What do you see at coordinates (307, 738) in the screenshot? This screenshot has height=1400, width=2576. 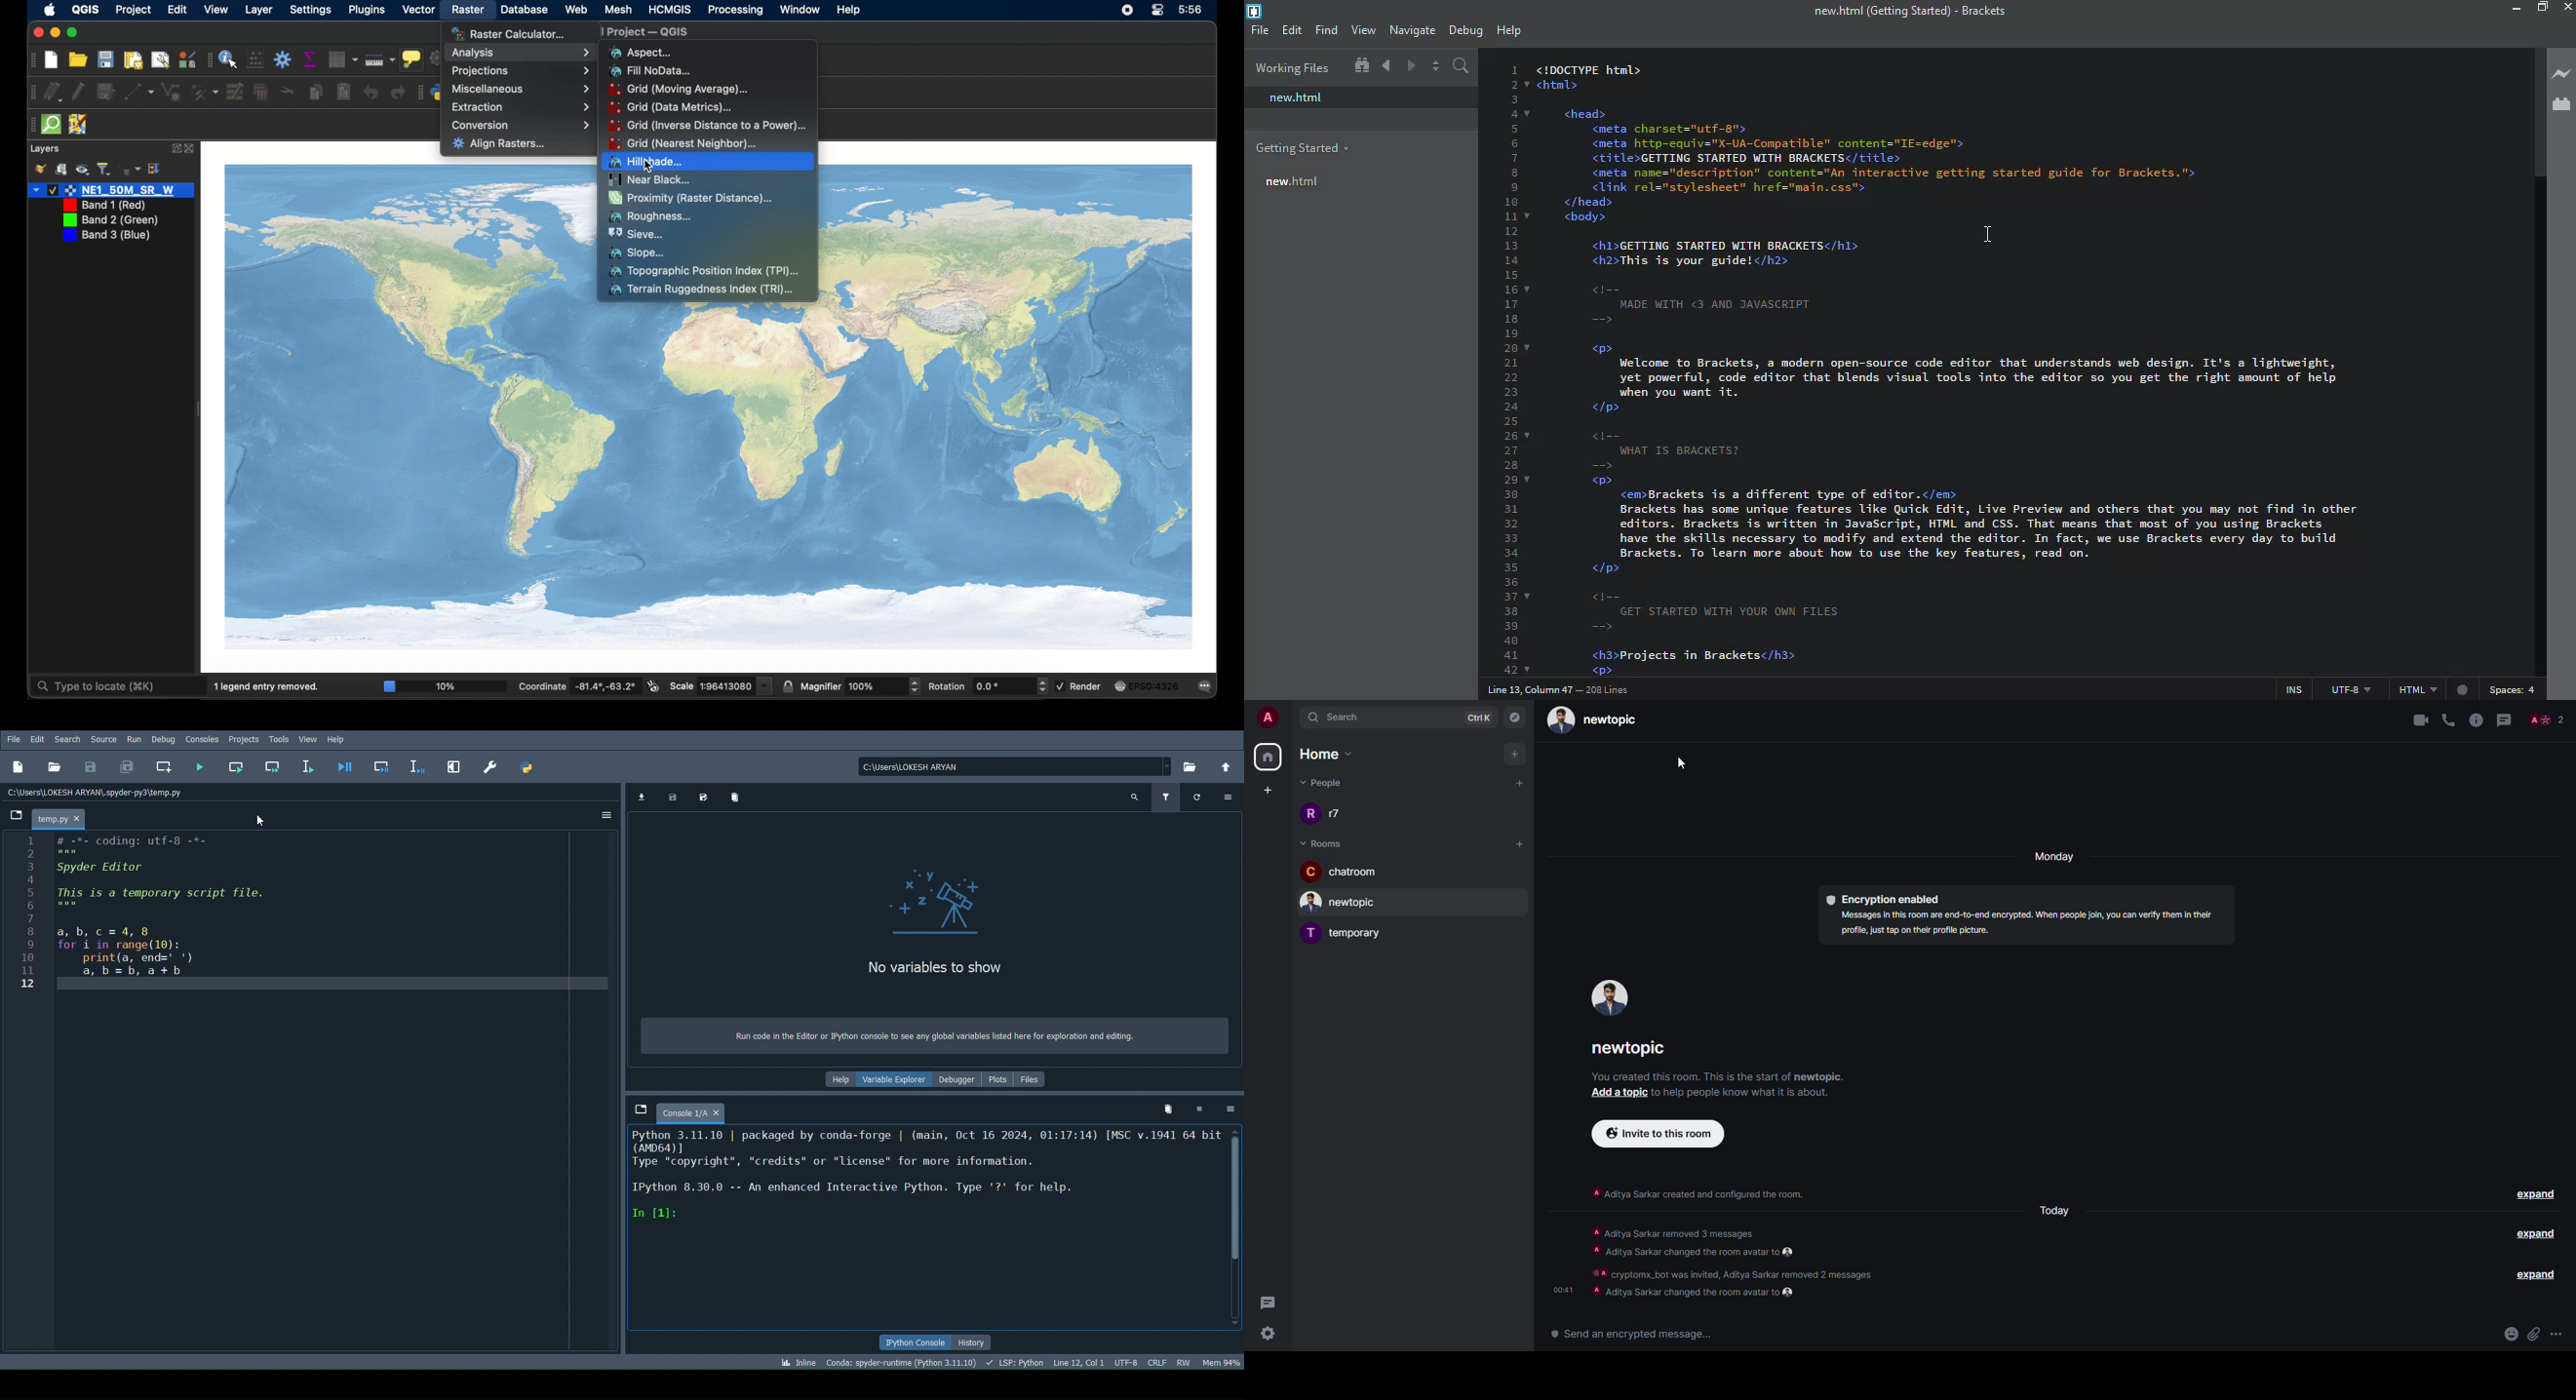 I see `View` at bounding box center [307, 738].